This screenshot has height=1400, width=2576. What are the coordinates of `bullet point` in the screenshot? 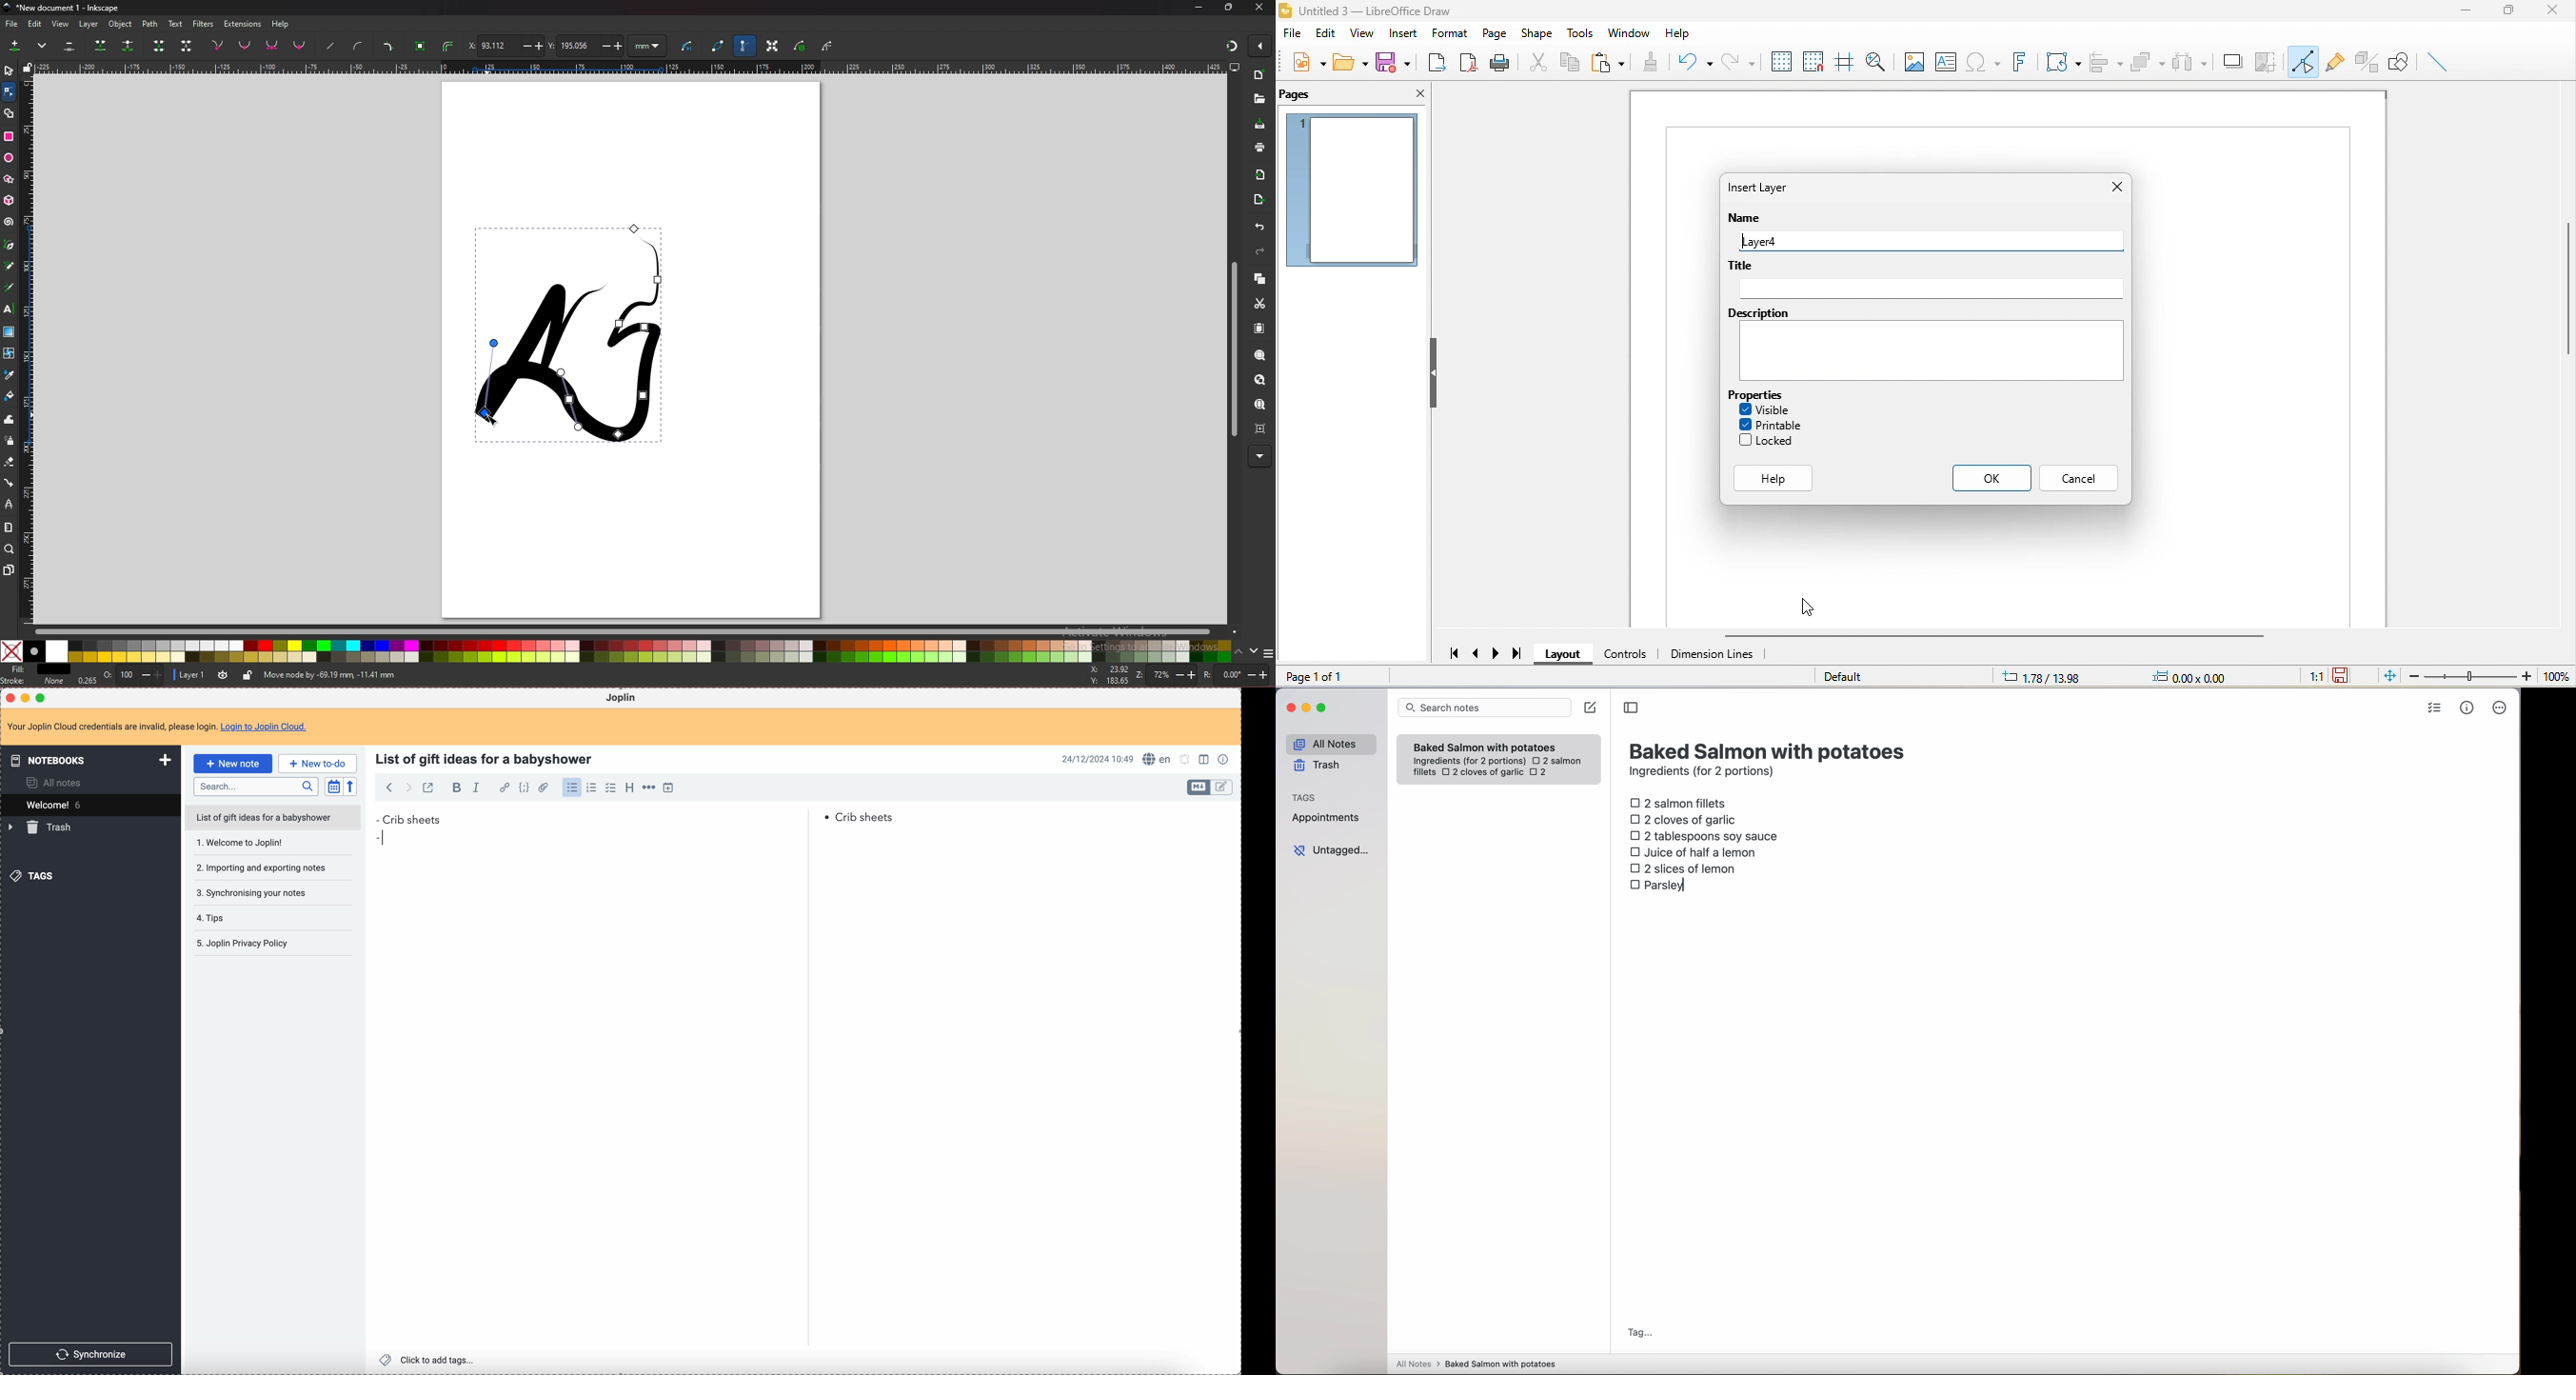 It's located at (377, 819).